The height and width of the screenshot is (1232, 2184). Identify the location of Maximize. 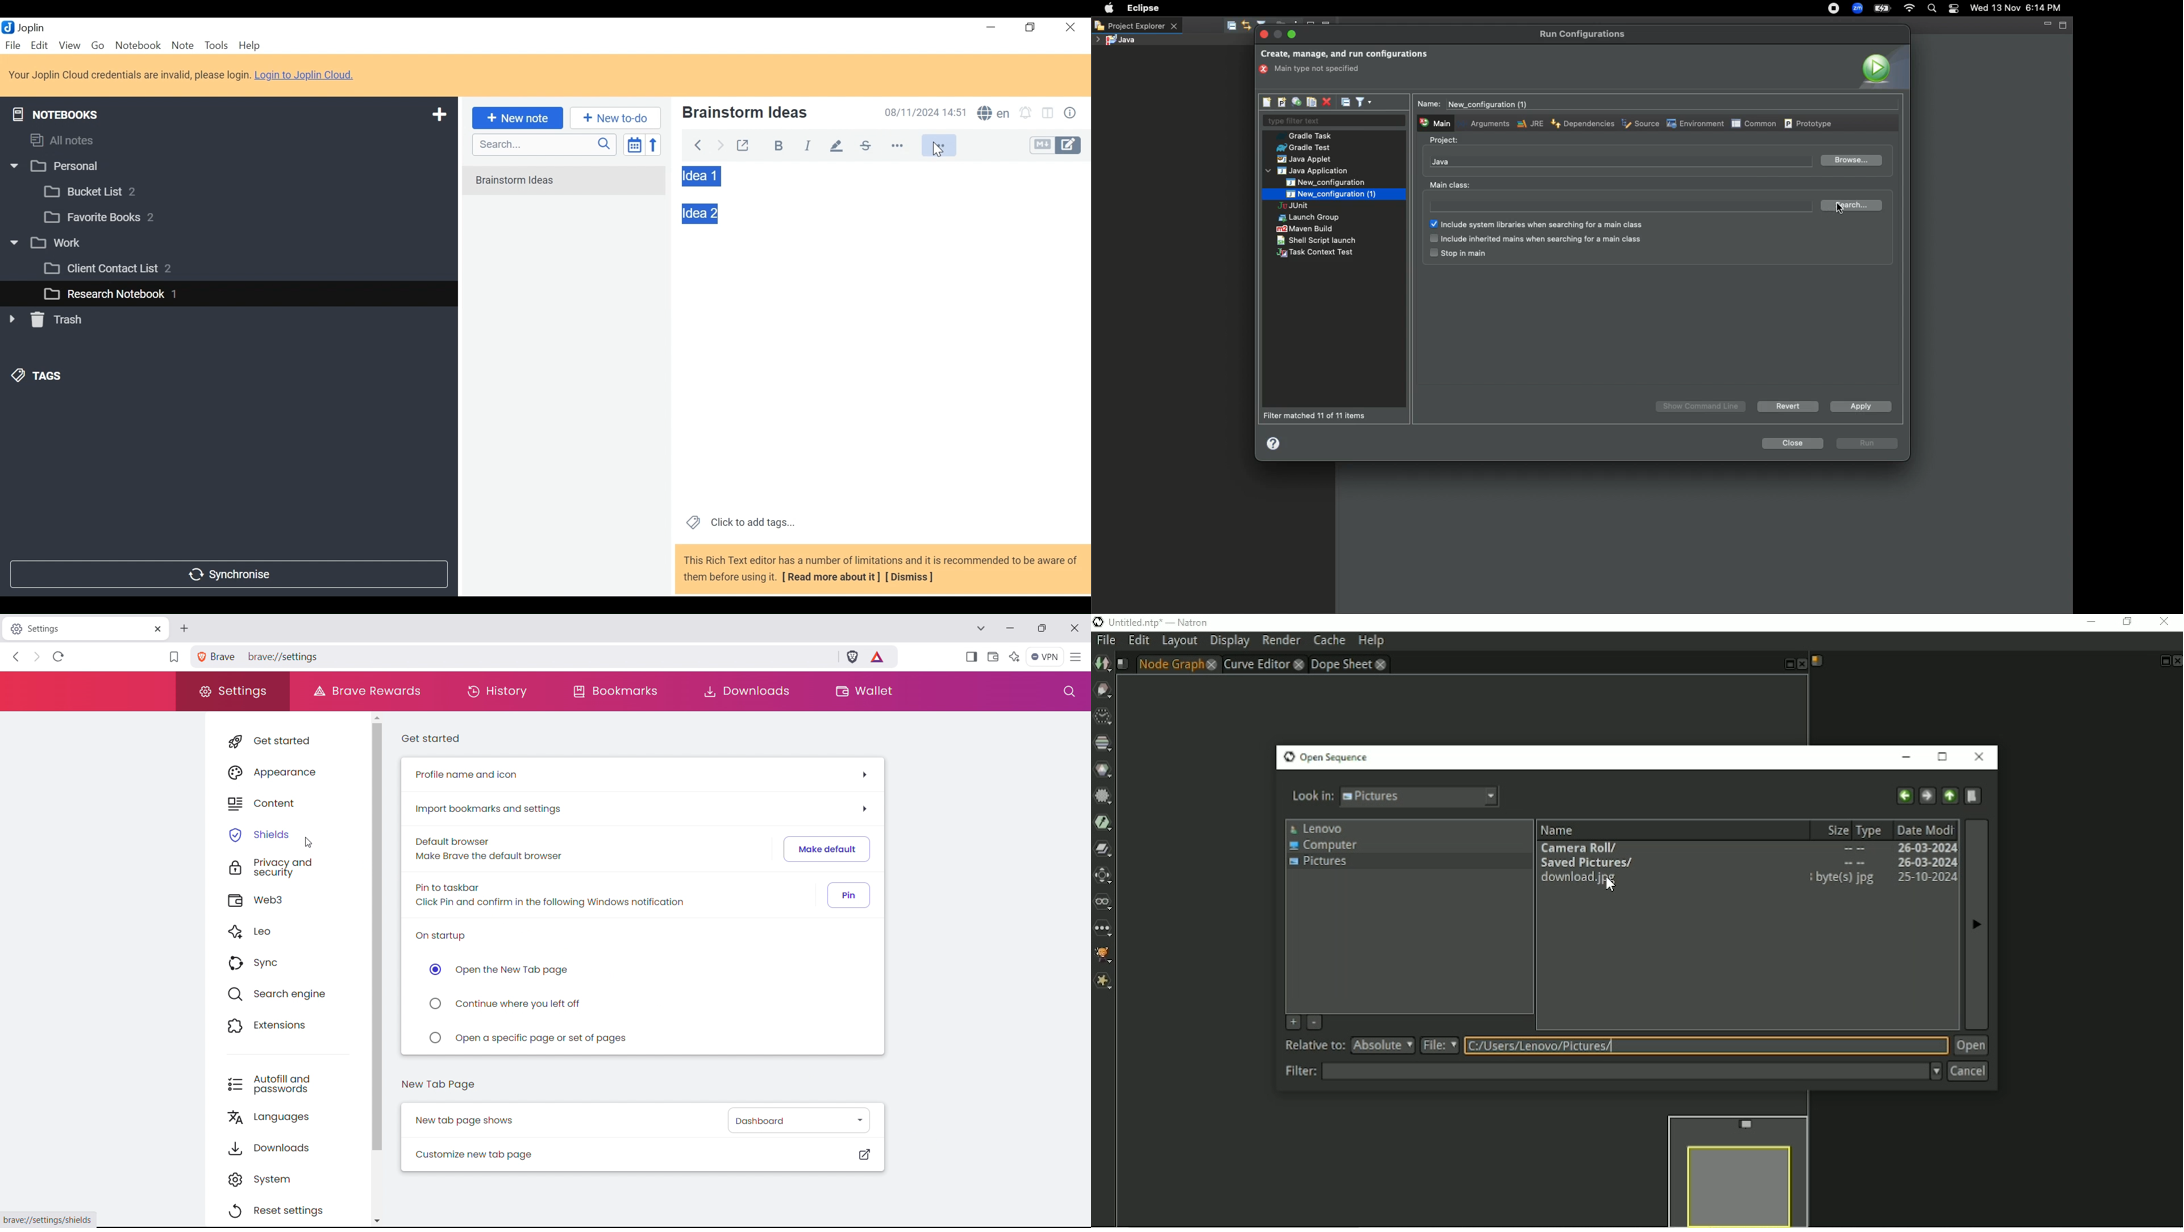
(2065, 25).